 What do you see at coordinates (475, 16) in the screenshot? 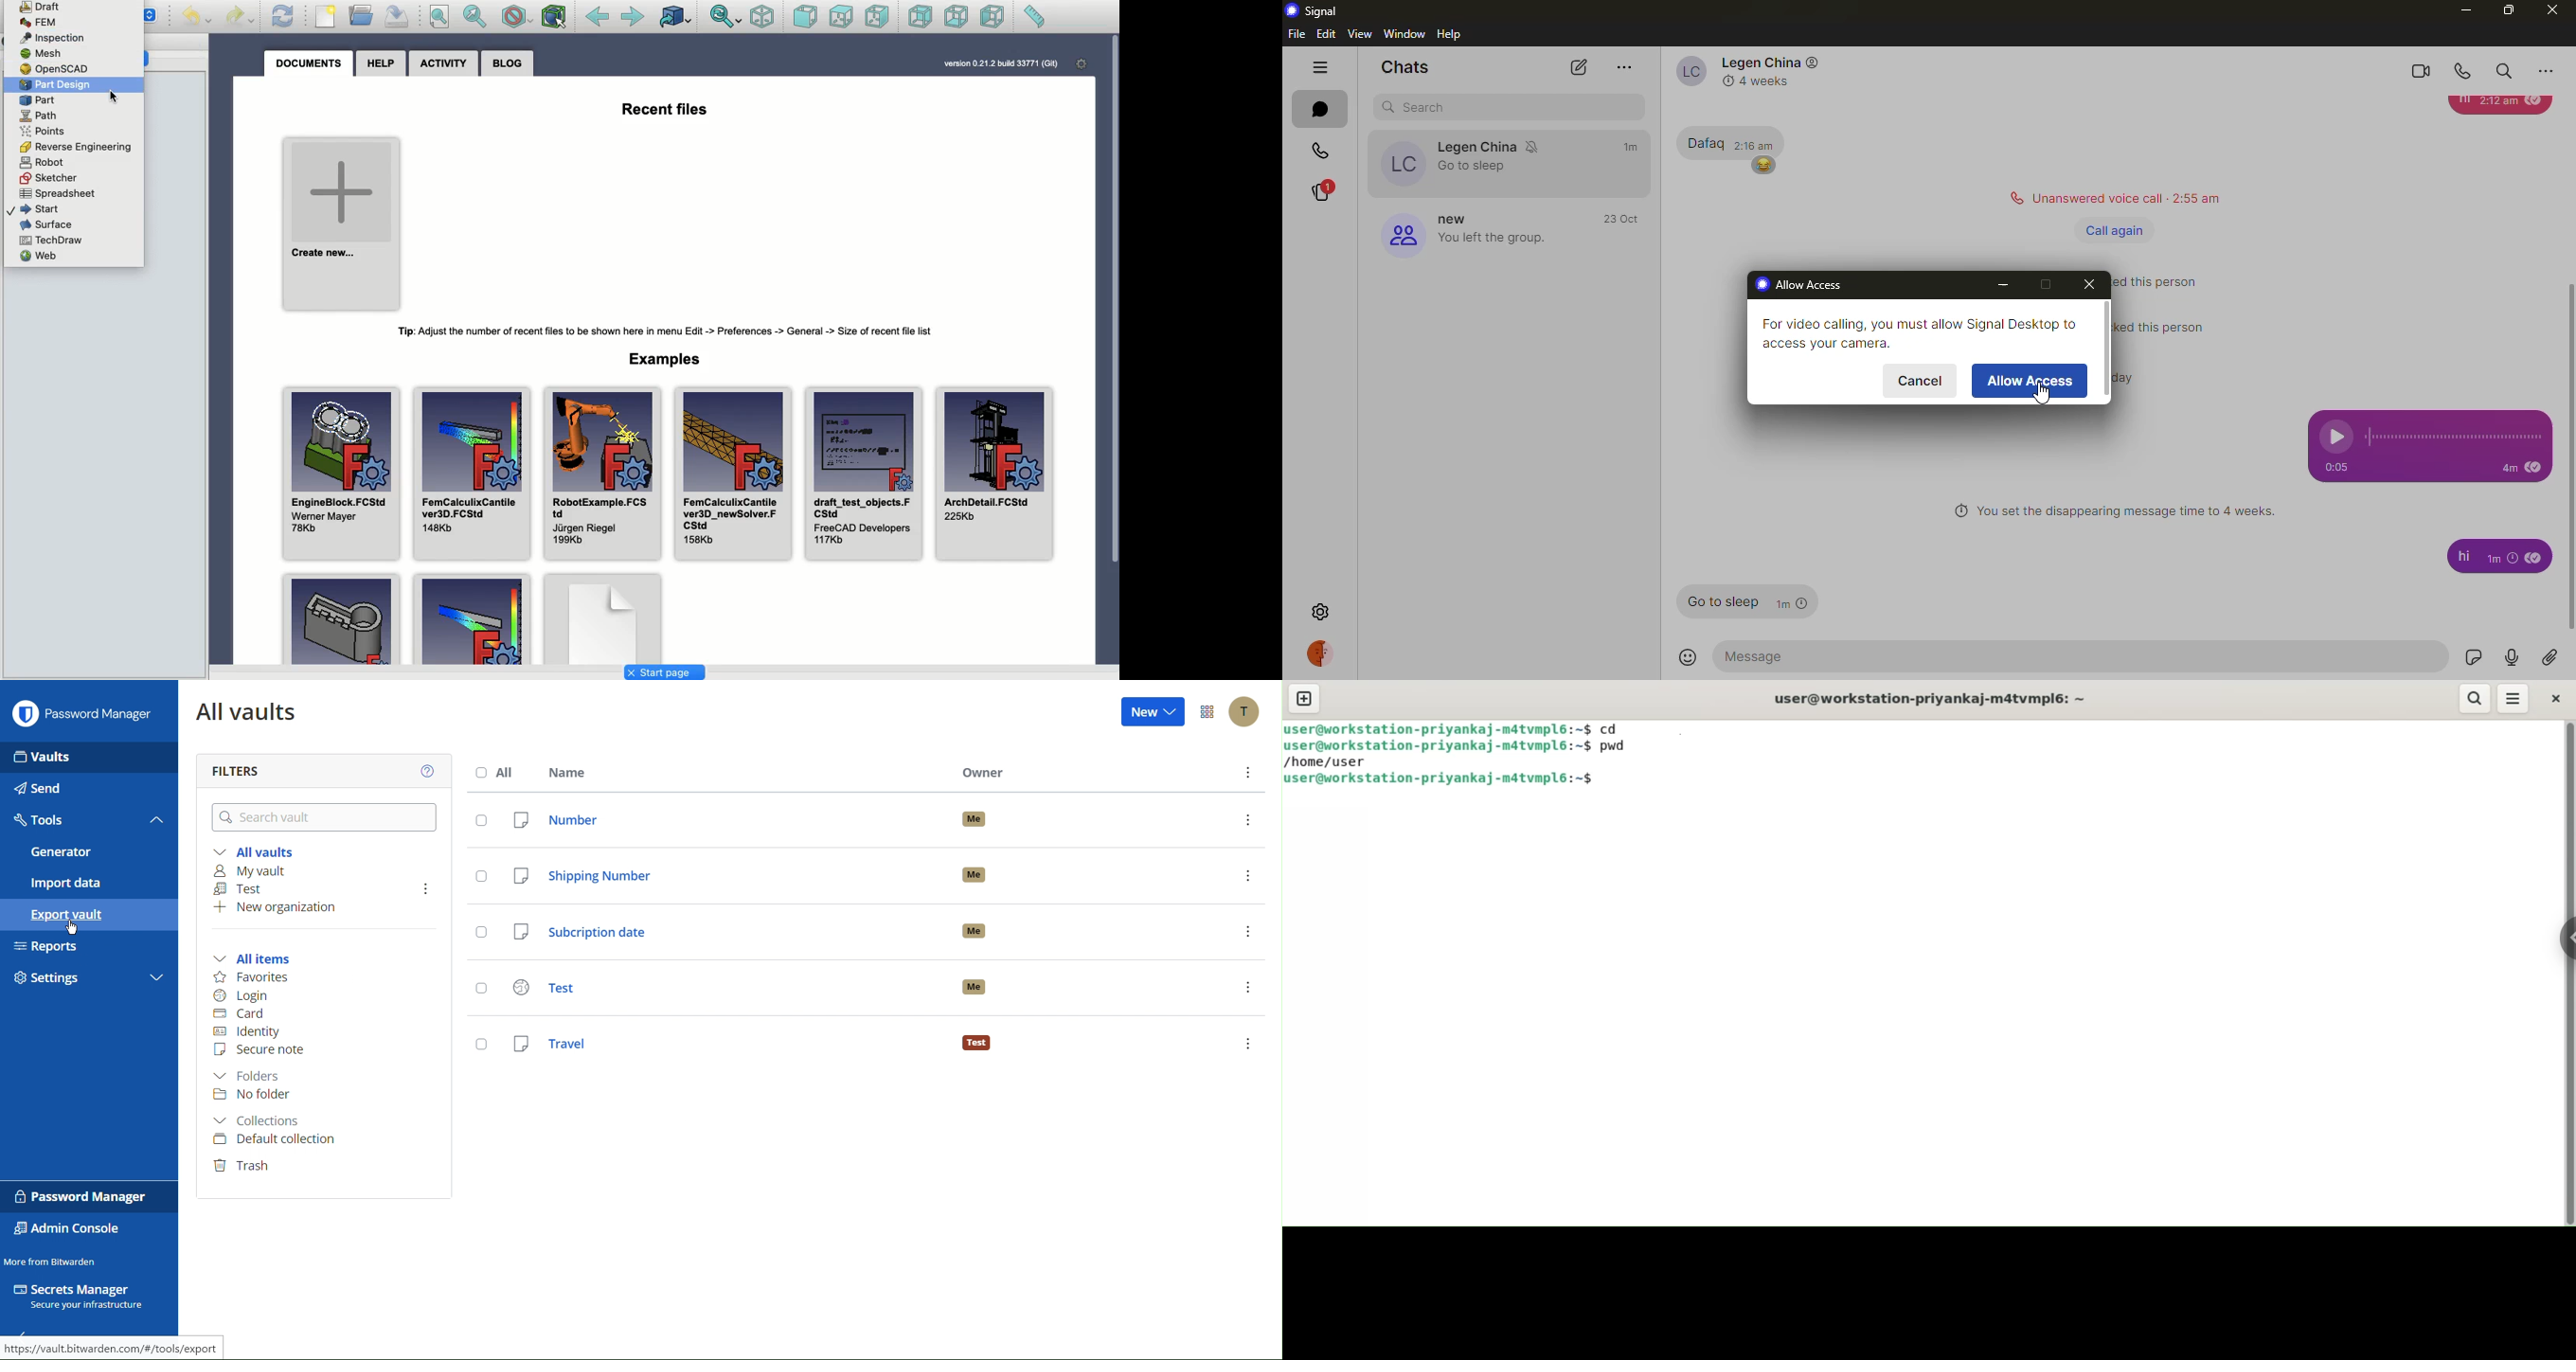
I see `Fit selection` at bounding box center [475, 16].